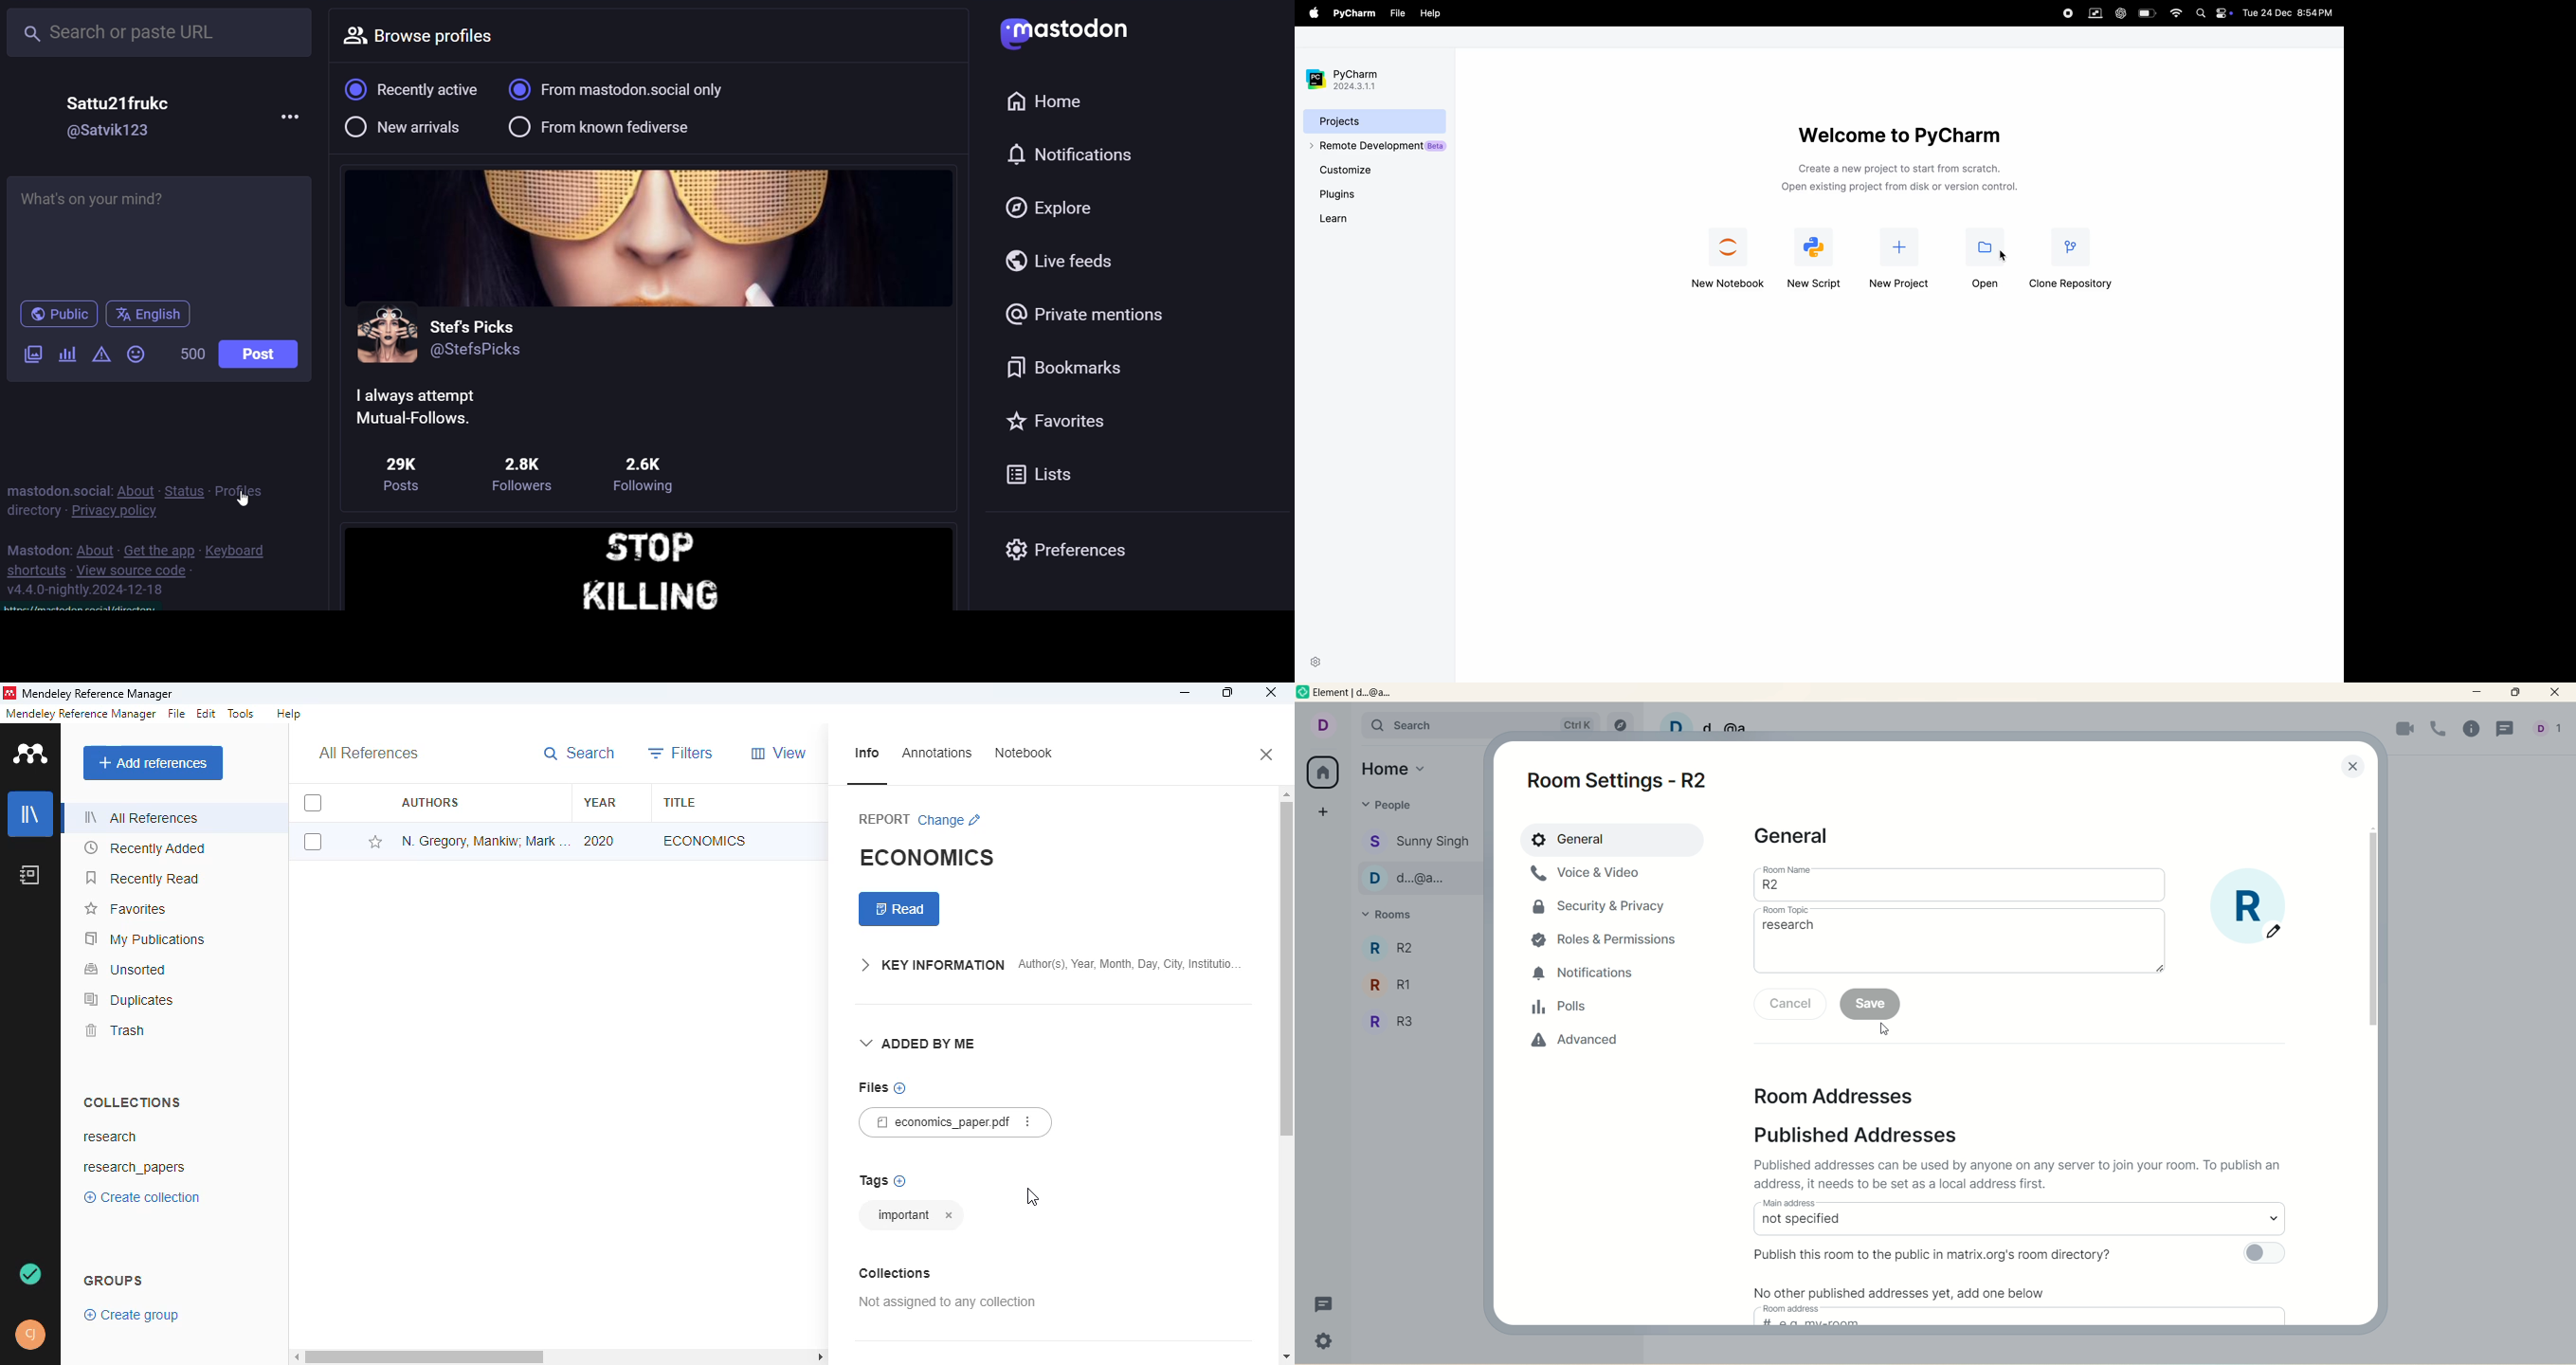 Image resolution: width=2576 pixels, height=1372 pixels. I want to click on economics_paper.pdf, so click(935, 1121).